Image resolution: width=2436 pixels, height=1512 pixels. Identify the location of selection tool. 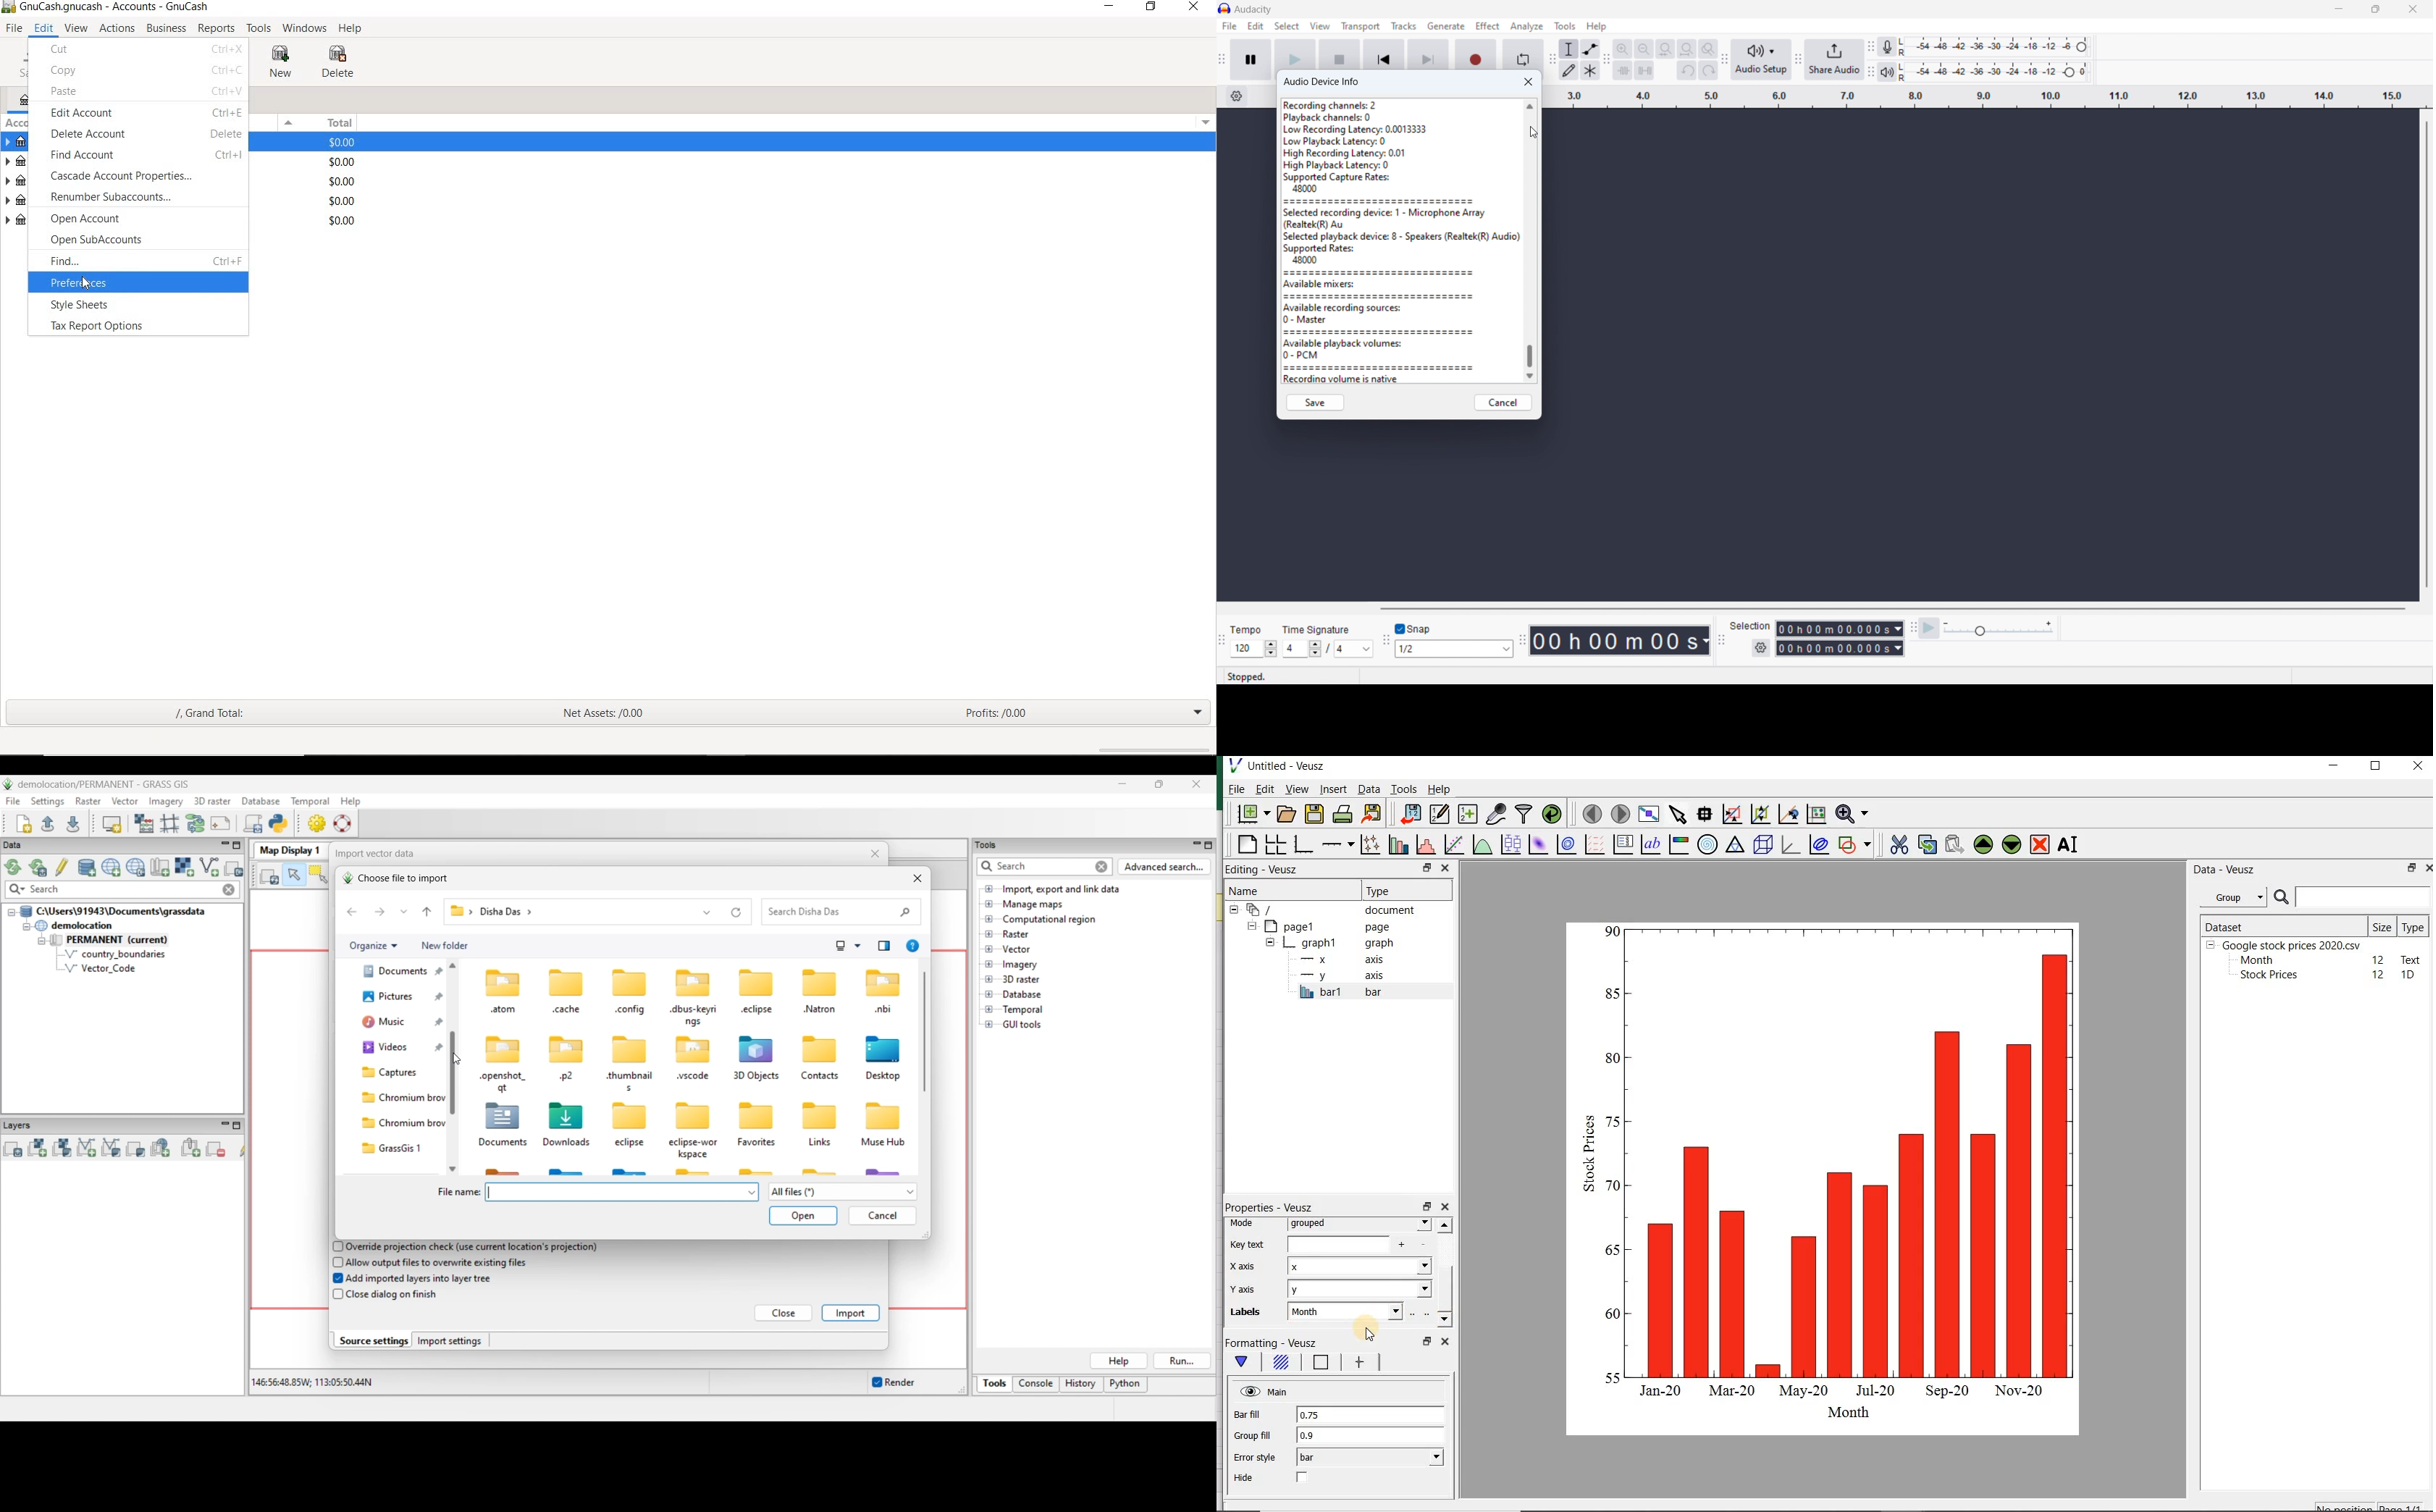
(1569, 49).